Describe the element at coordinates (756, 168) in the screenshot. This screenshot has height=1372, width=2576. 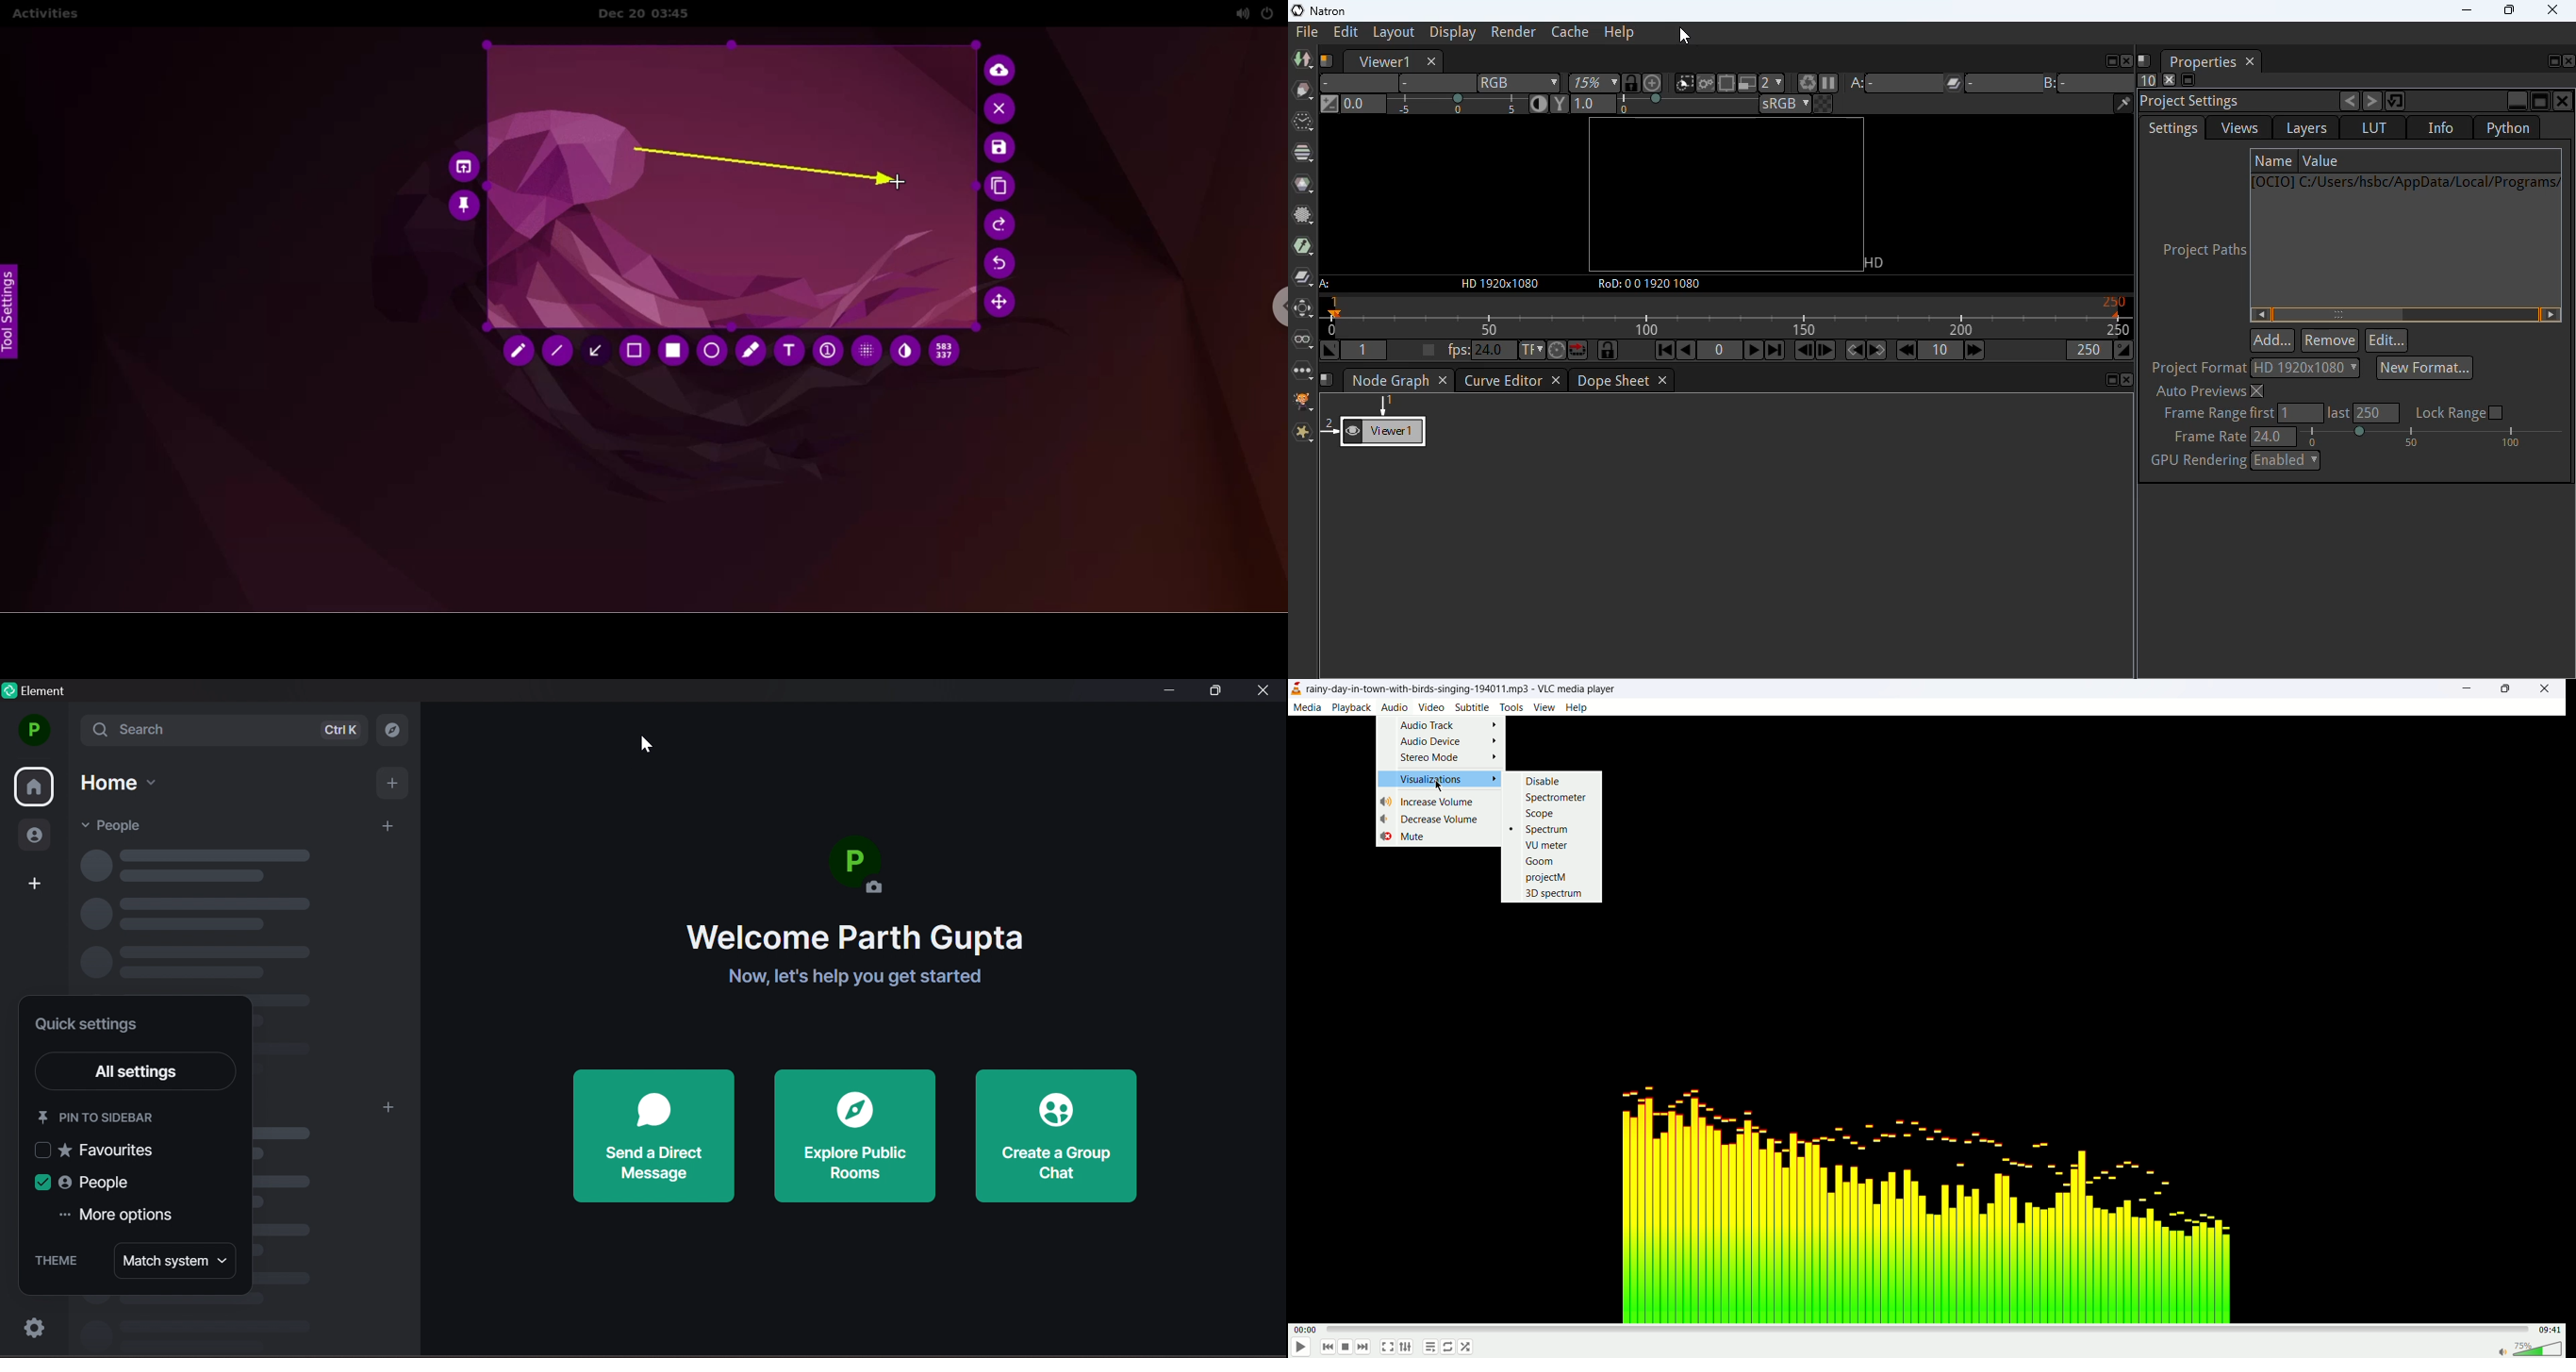
I see `arrow` at that location.